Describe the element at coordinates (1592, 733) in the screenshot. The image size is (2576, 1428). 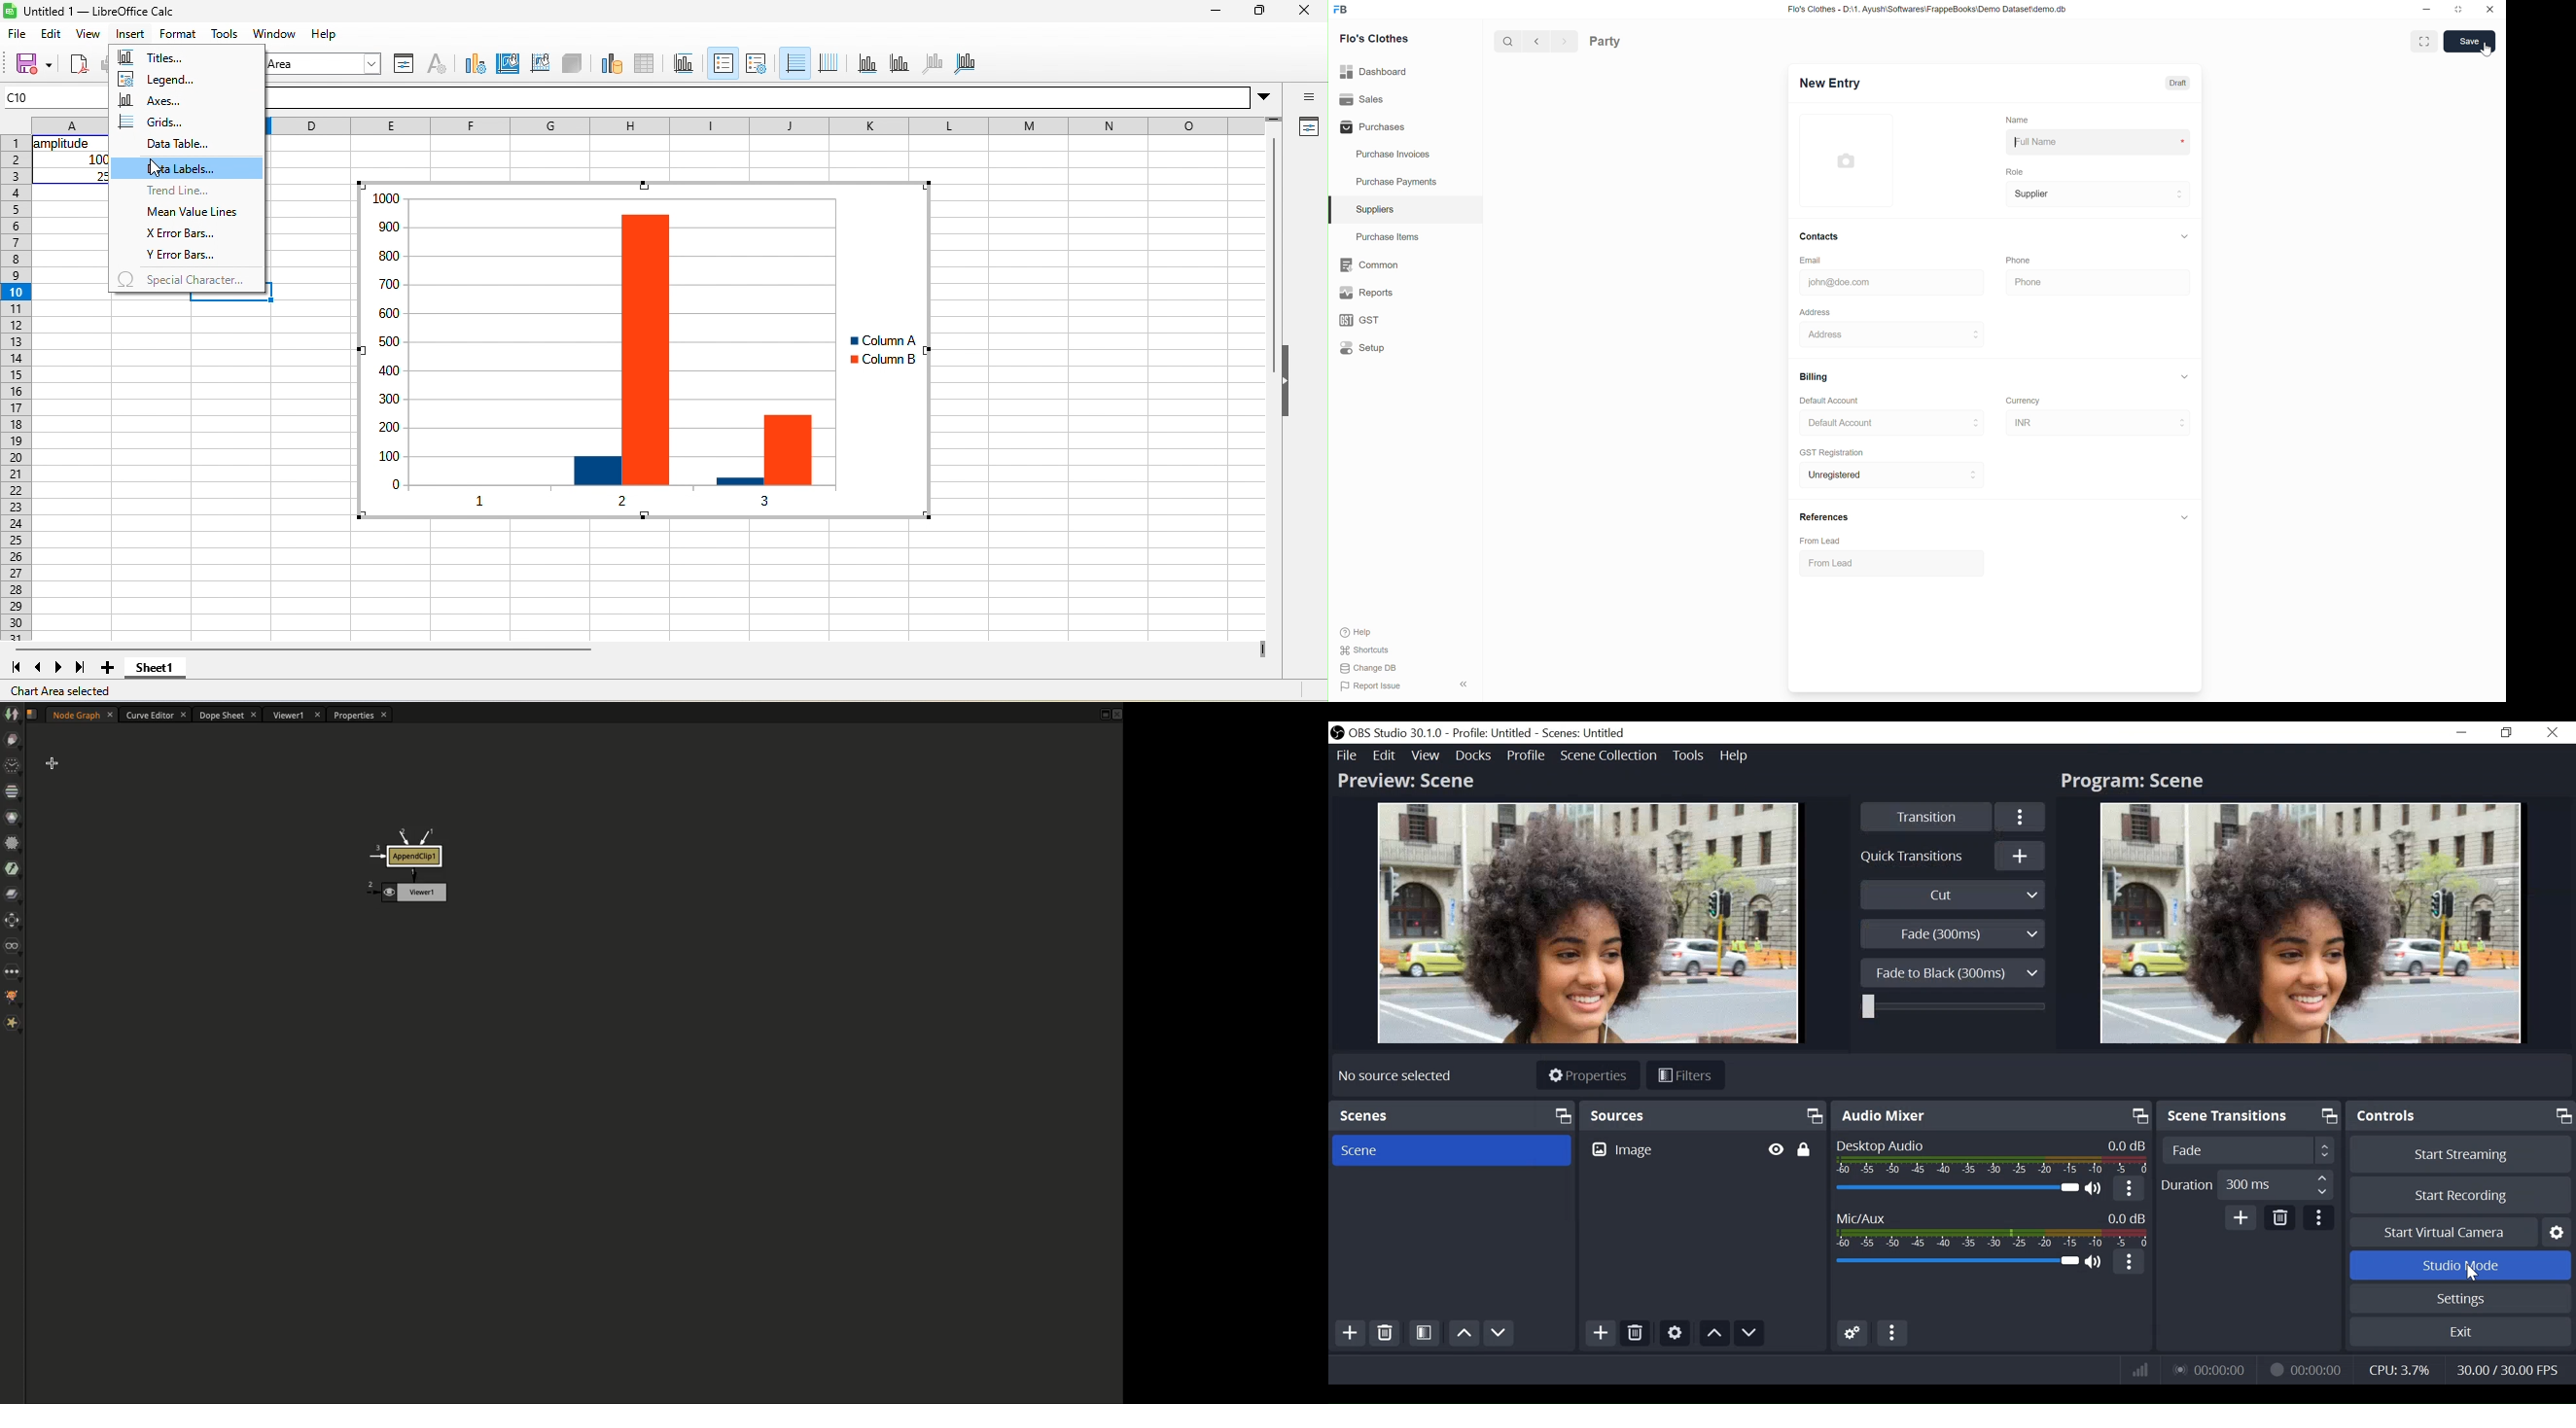
I see `Scenes: Untitled` at that location.